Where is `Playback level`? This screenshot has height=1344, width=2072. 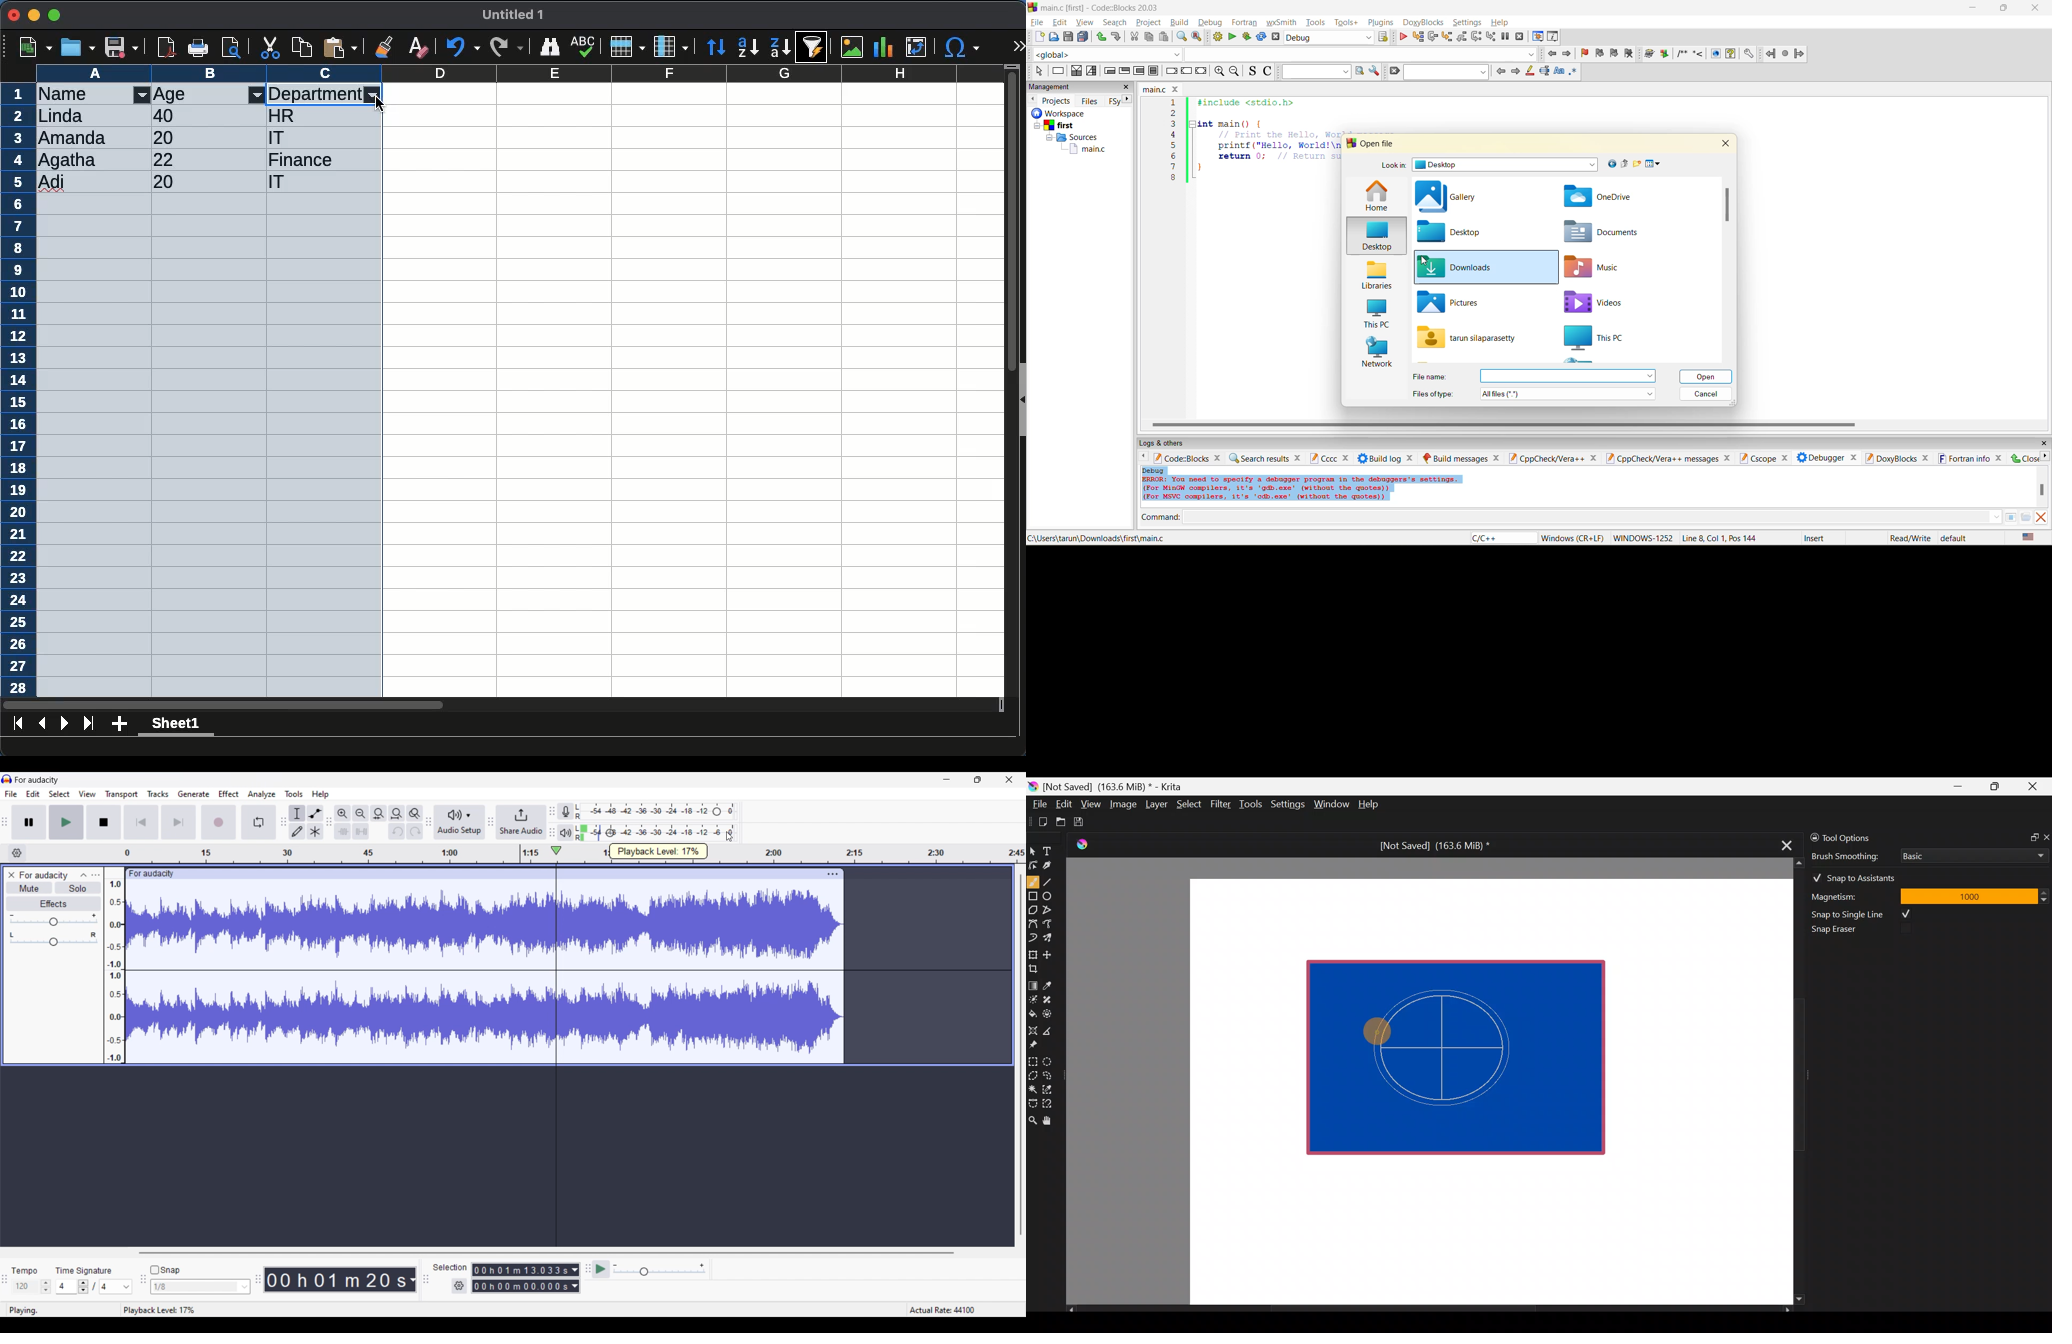
Playback level is located at coordinates (682, 833).